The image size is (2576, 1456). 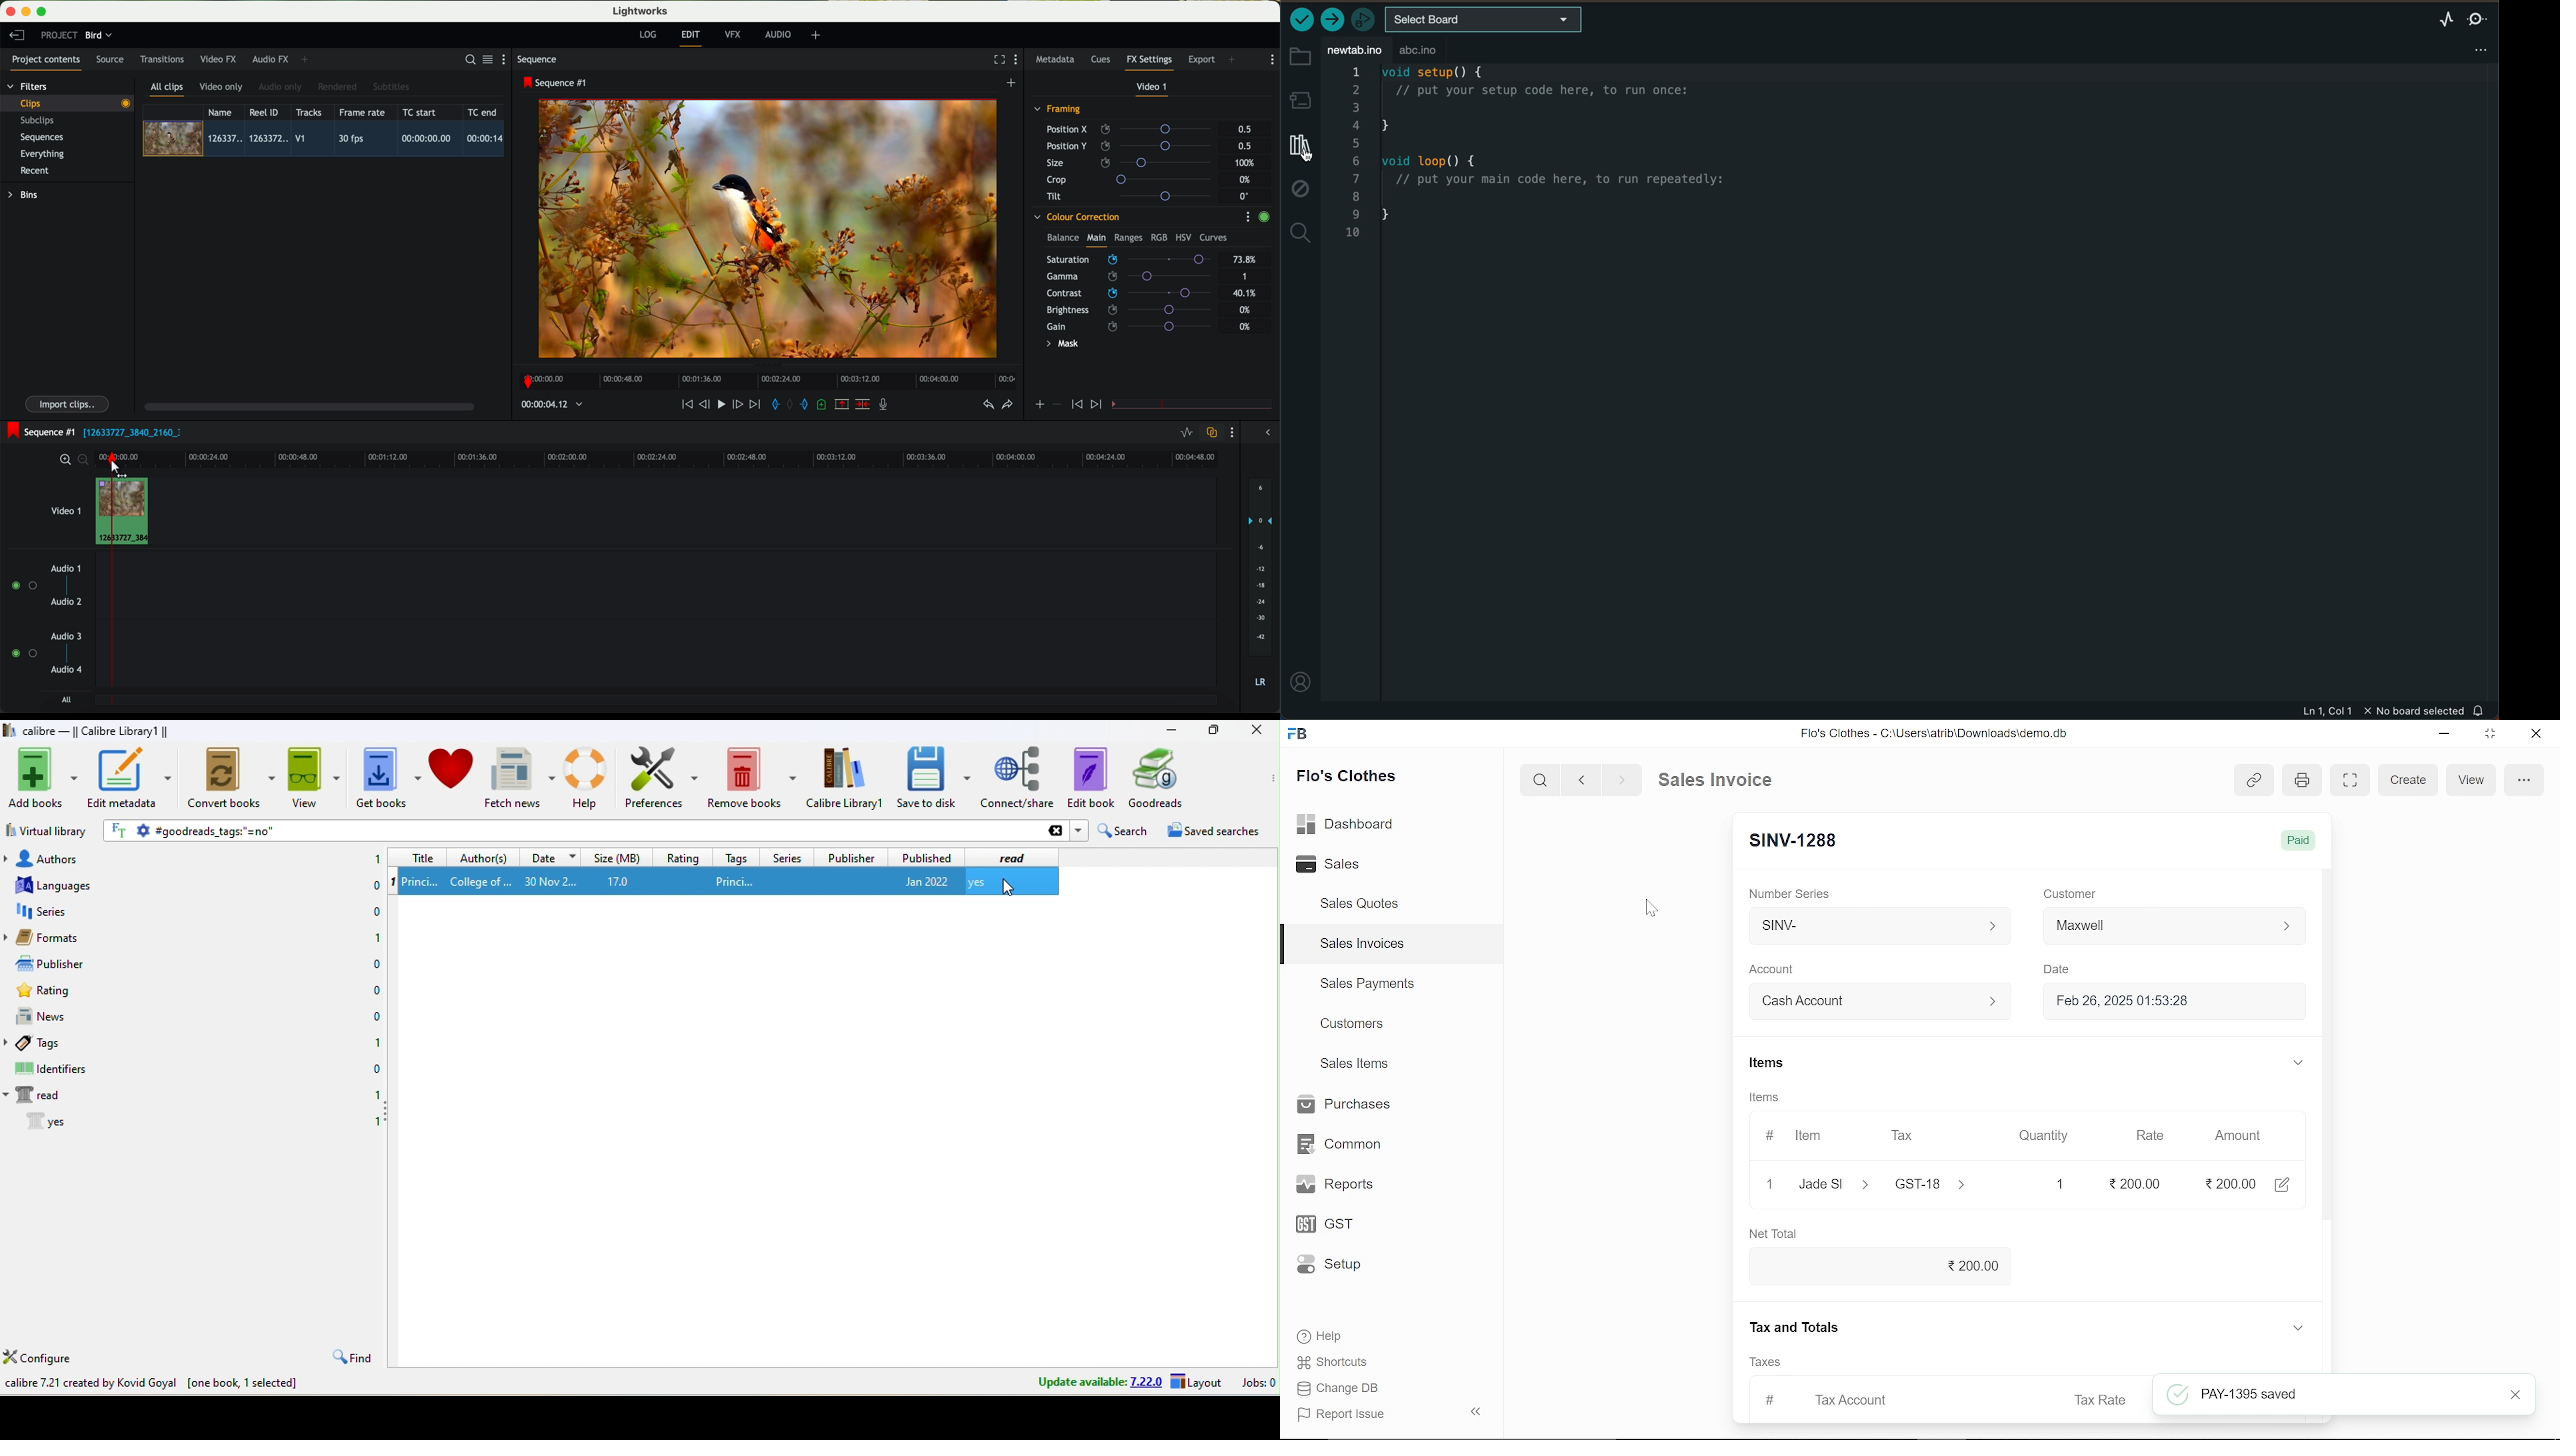 What do you see at coordinates (1153, 89) in the screenshot?
I see `video 1` at bounding box center [1153, 89].